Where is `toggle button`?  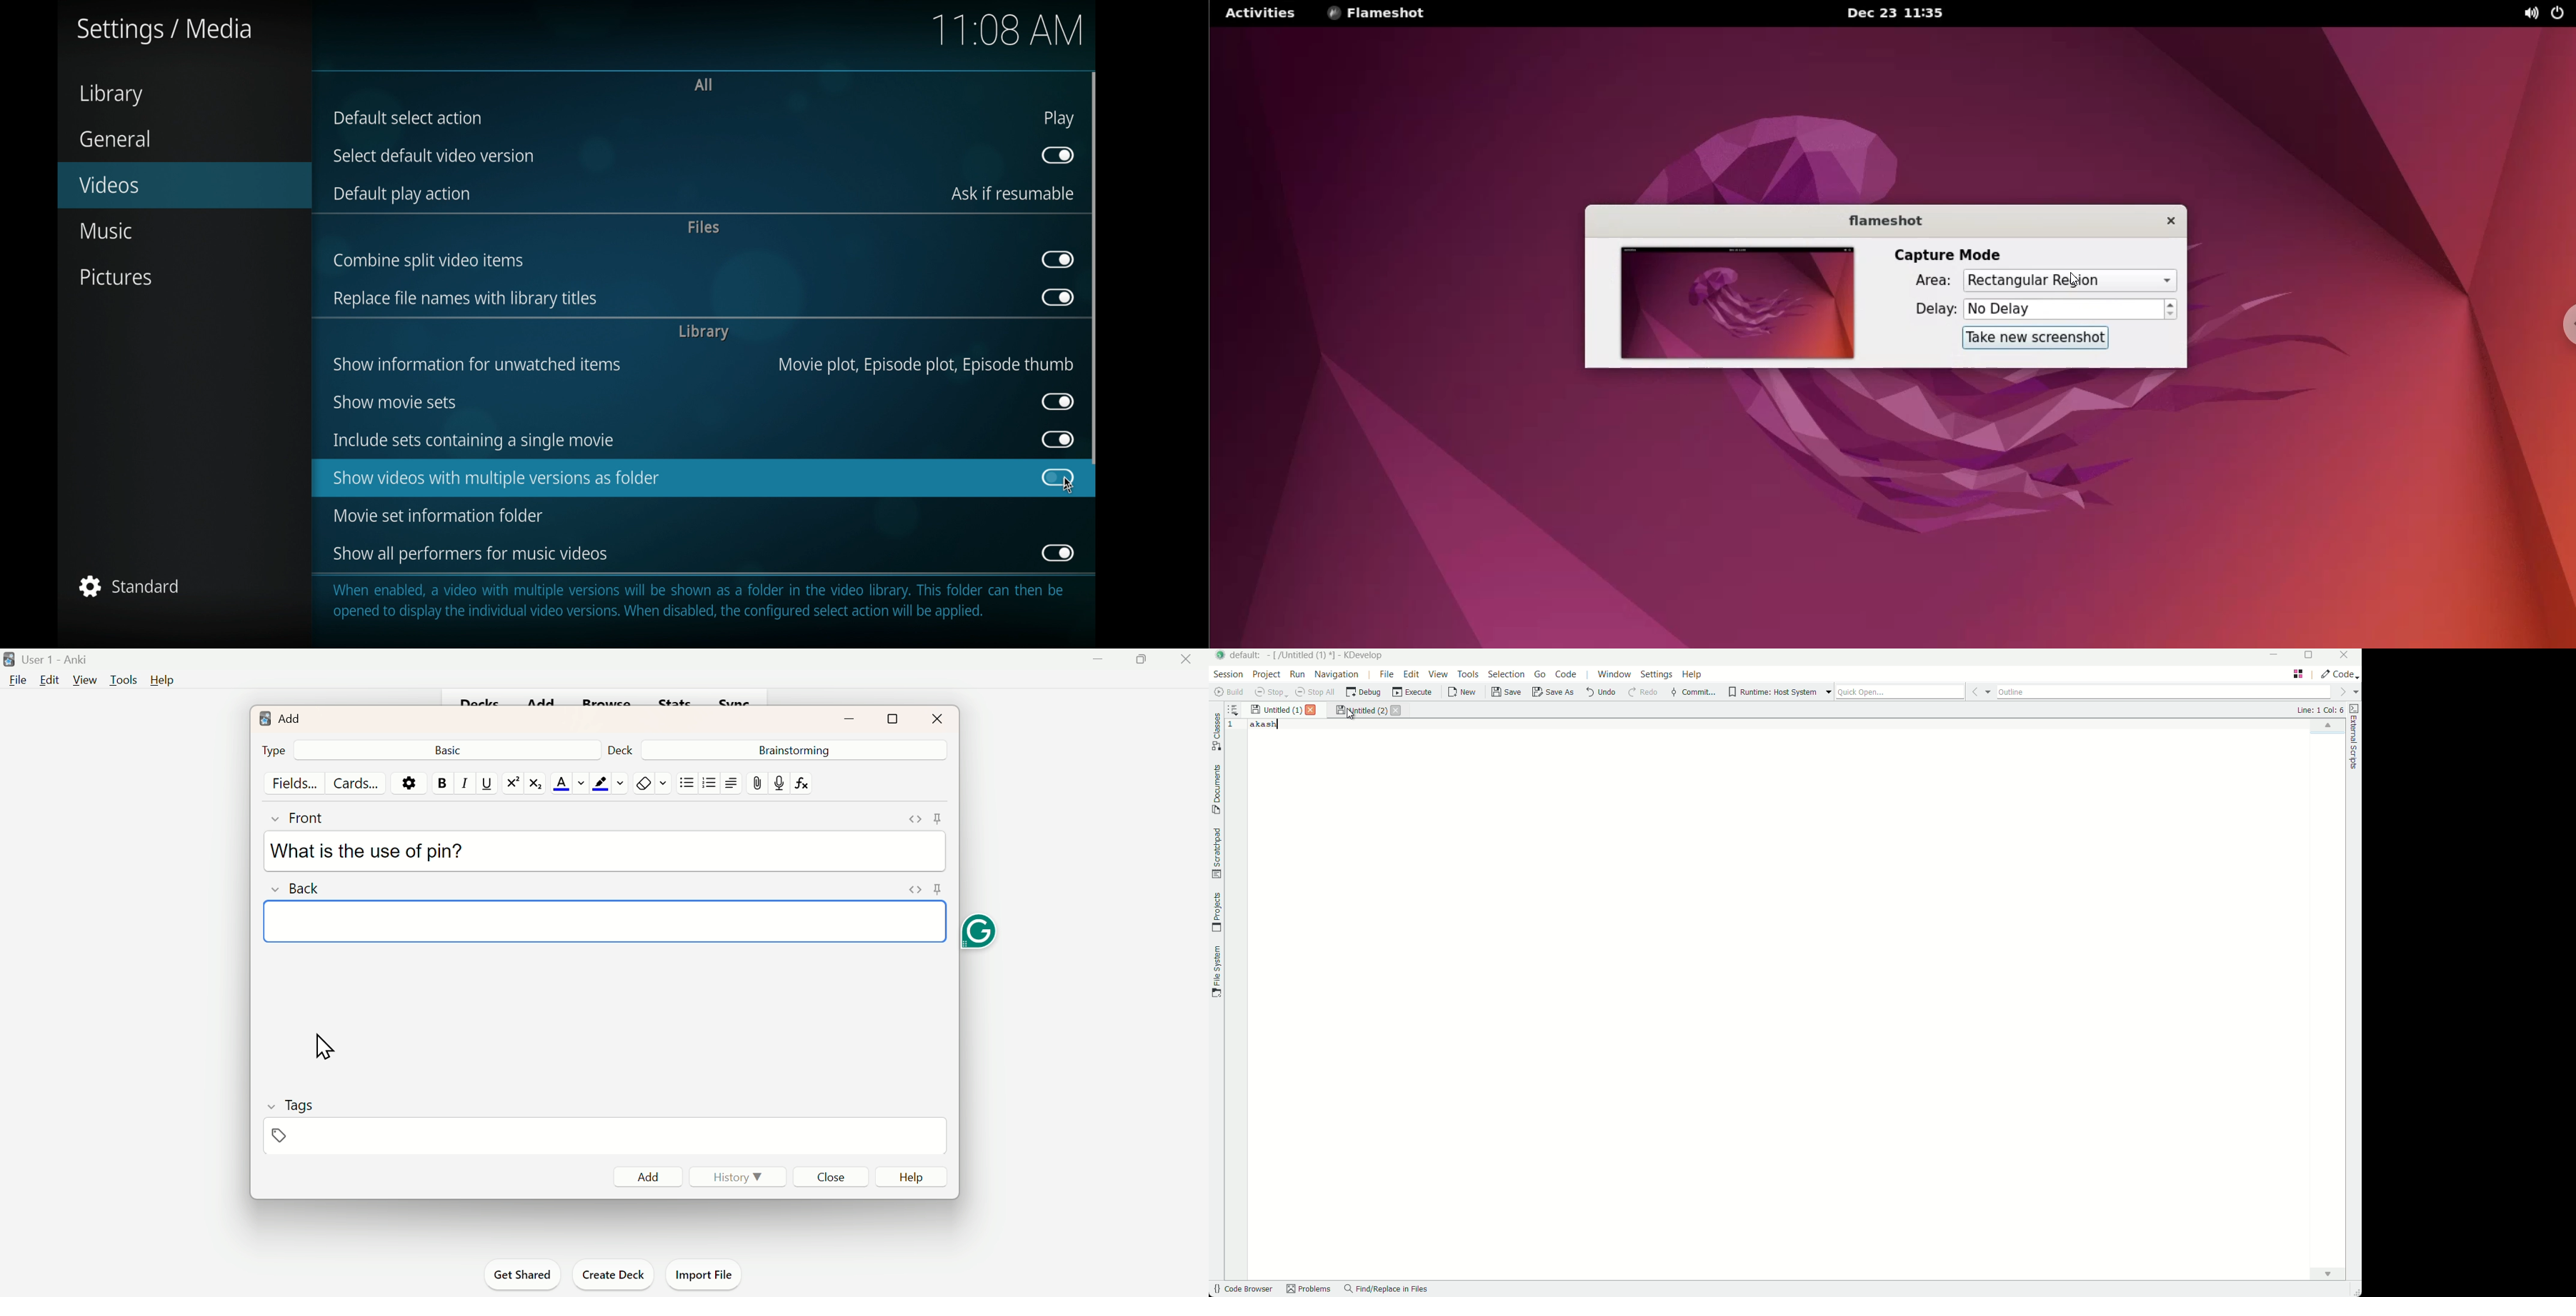 toggle button is located at coordinates (1057, 440).